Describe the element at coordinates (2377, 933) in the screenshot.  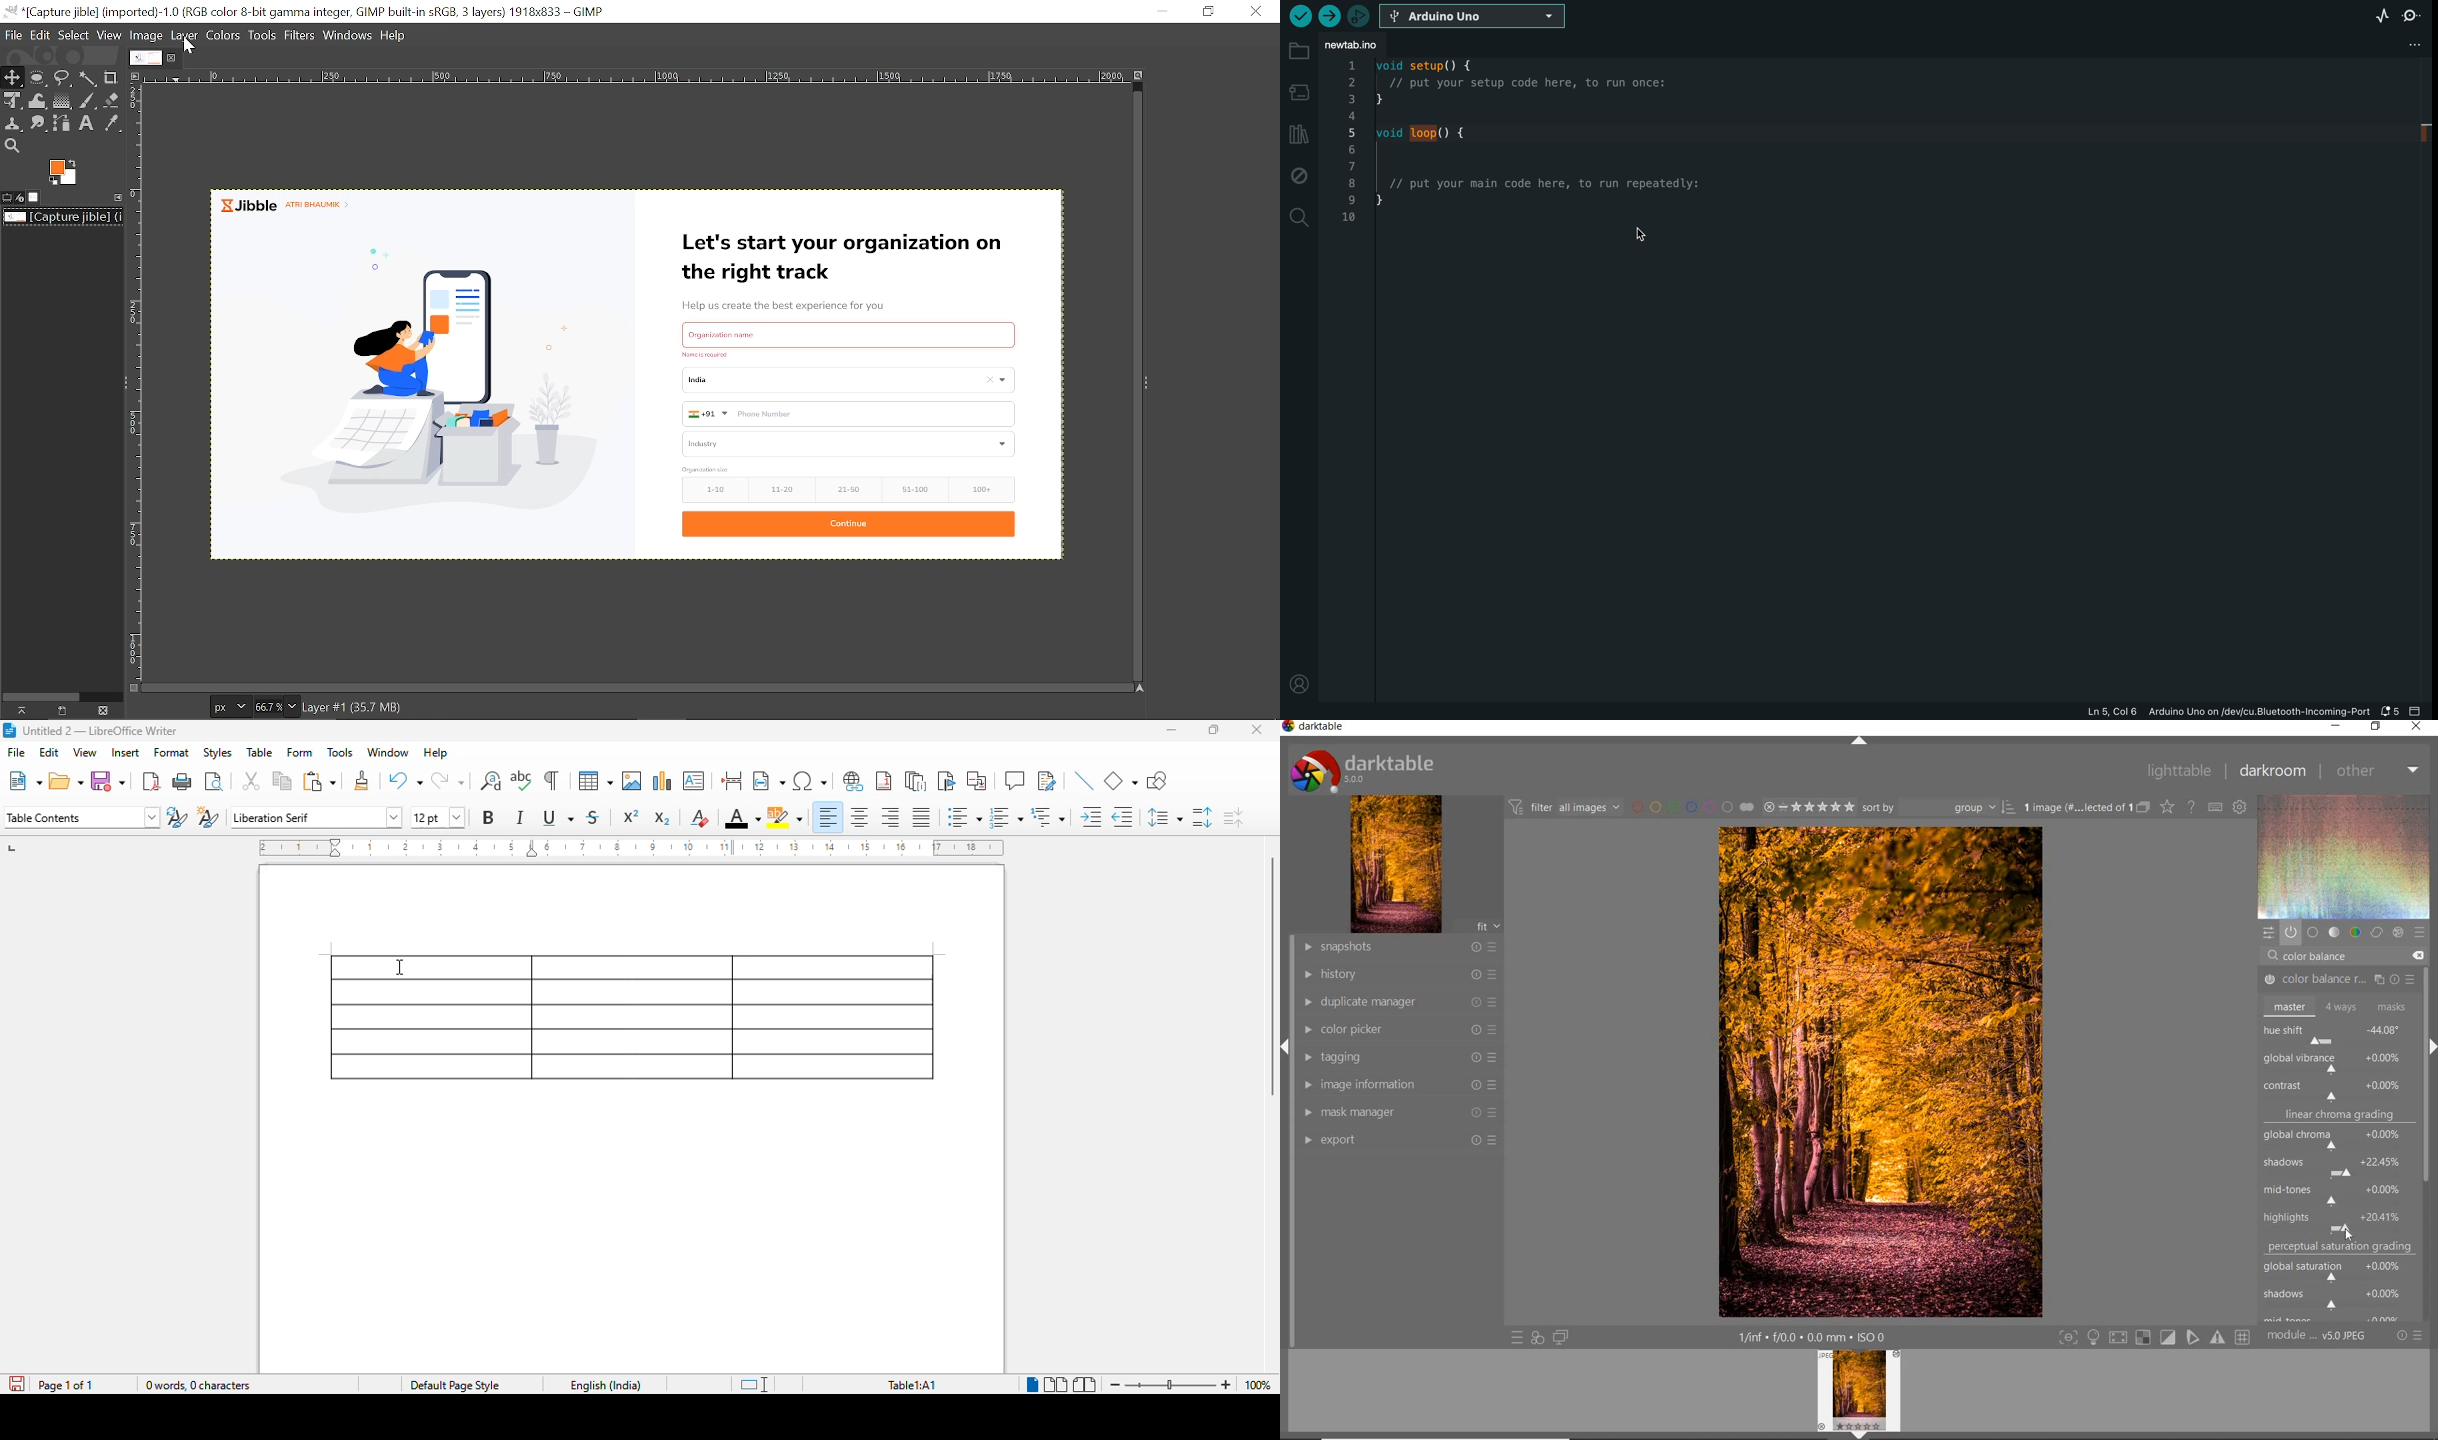
I see `correct` at that location.